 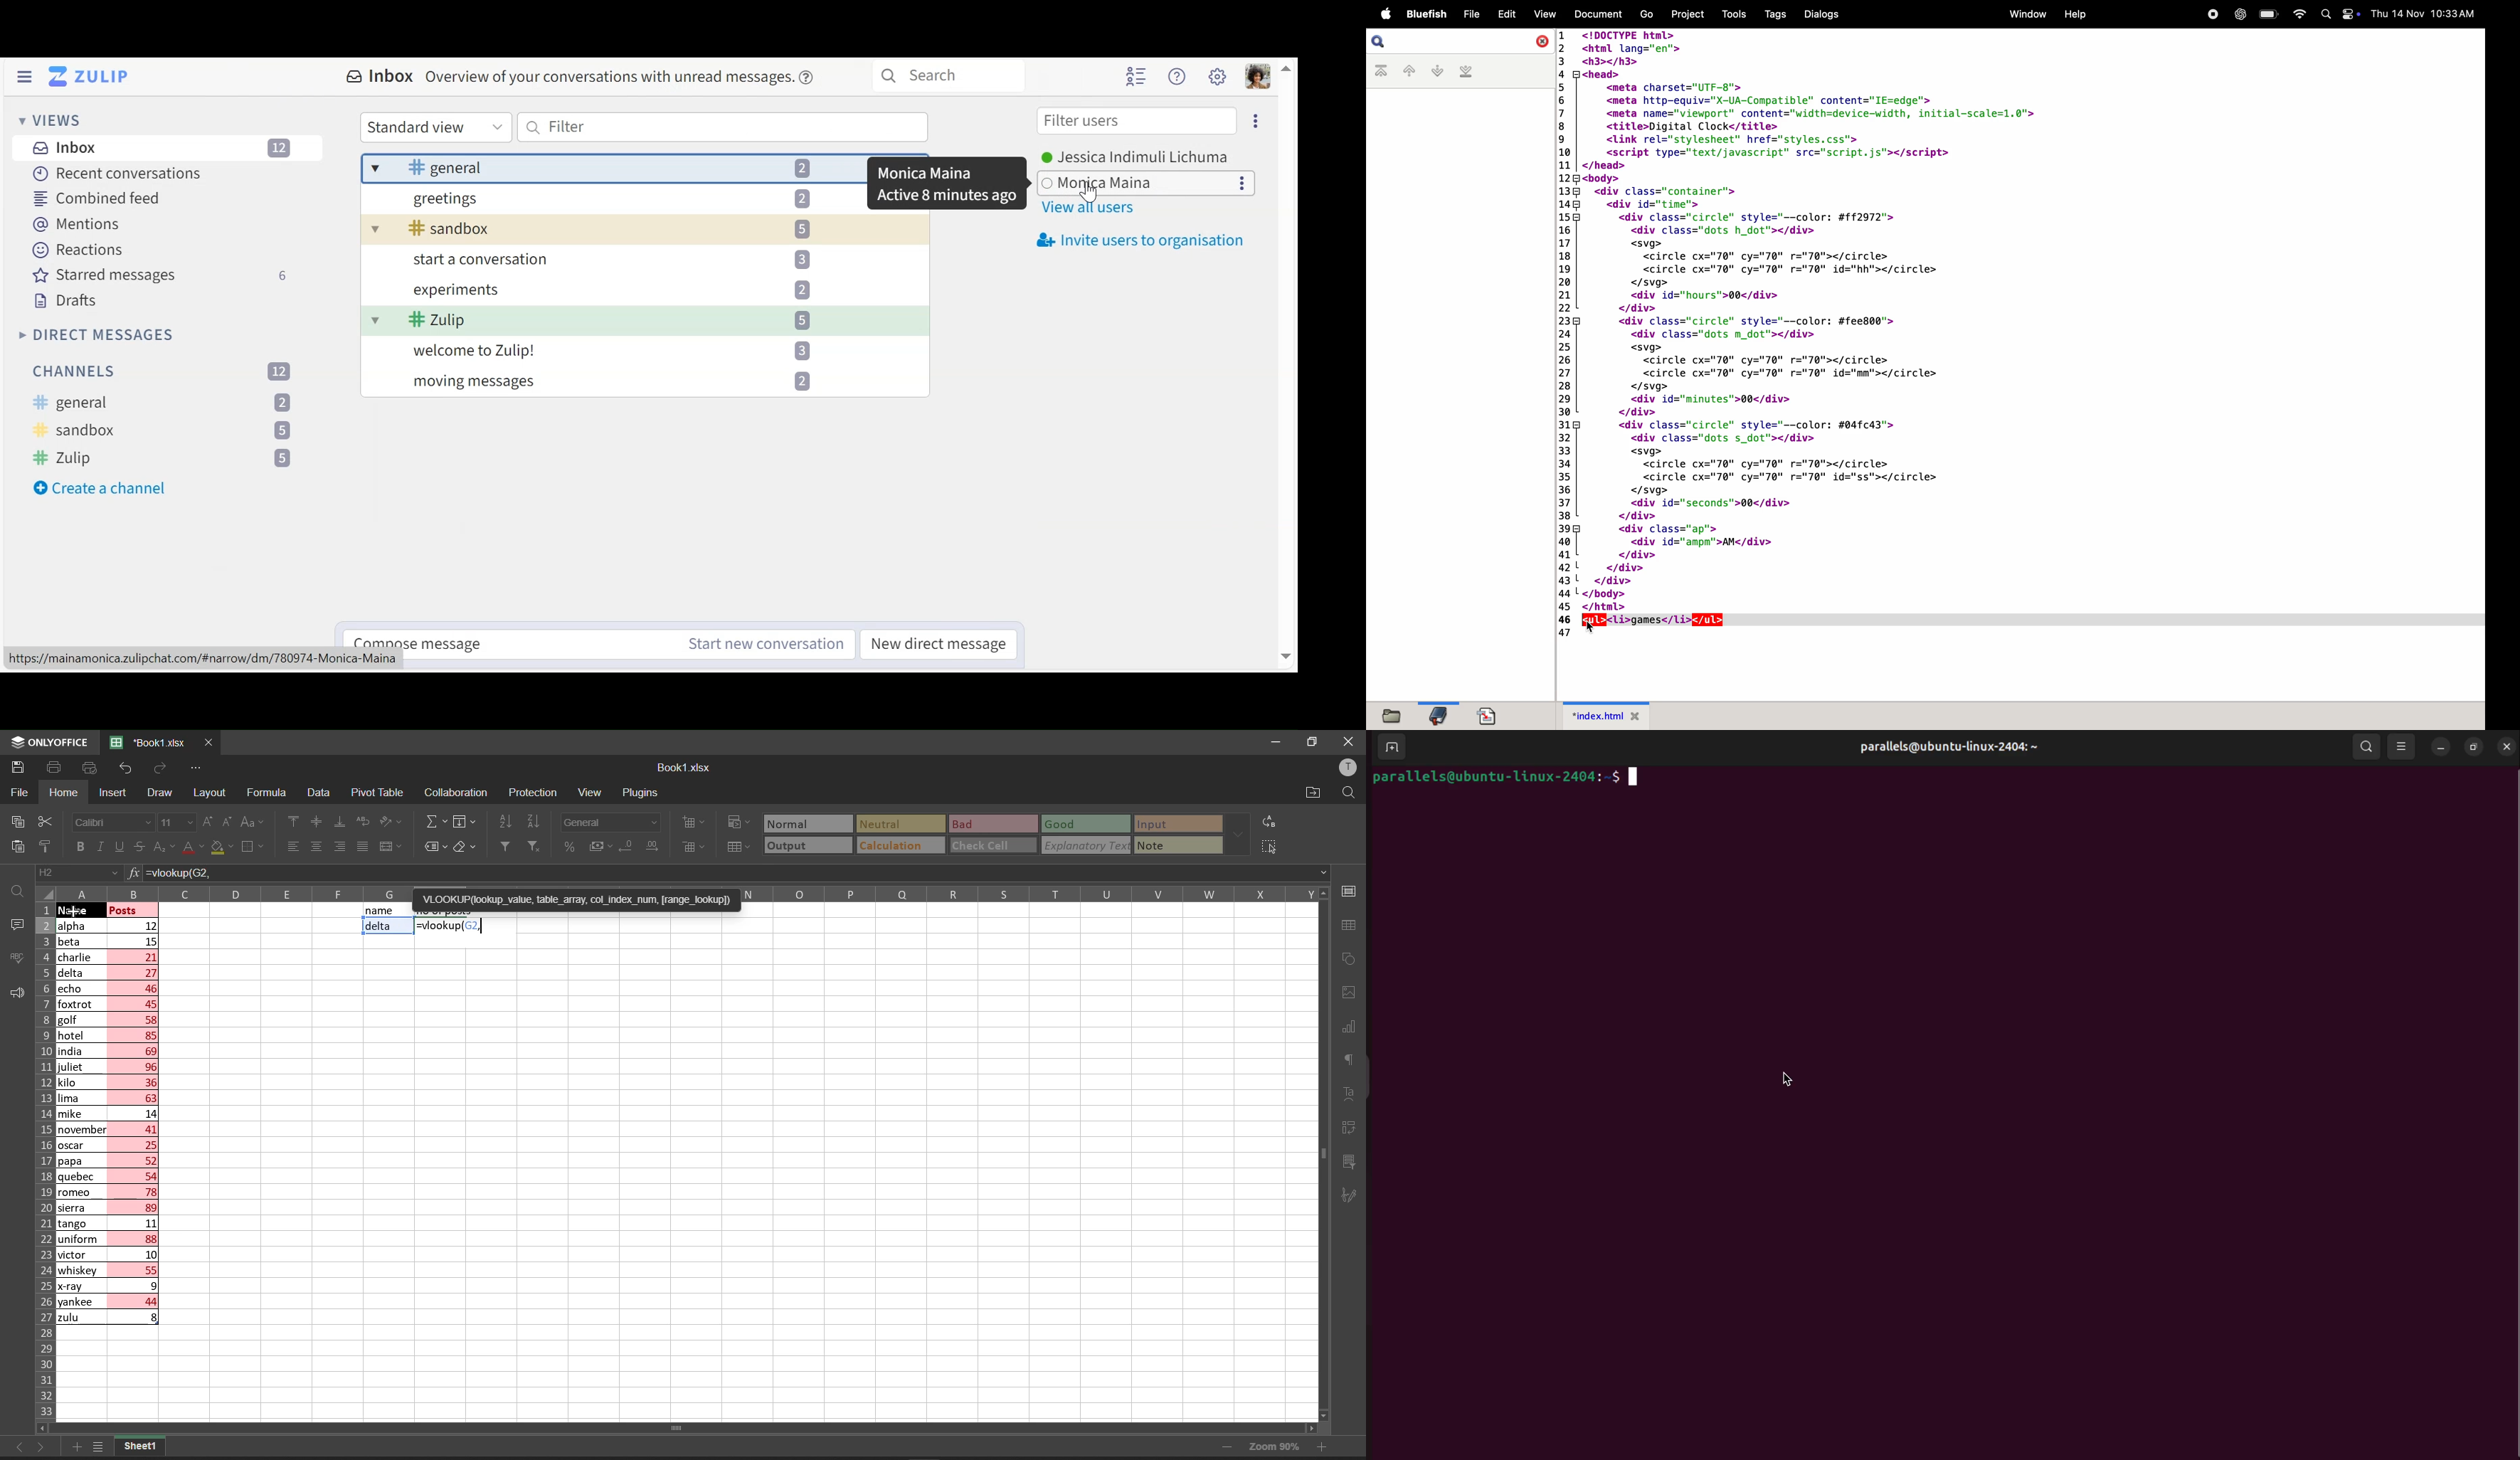 What do you see at coordinates (159, 771) in the screenshot?
I see `redo` at bounding box center [159, 771].